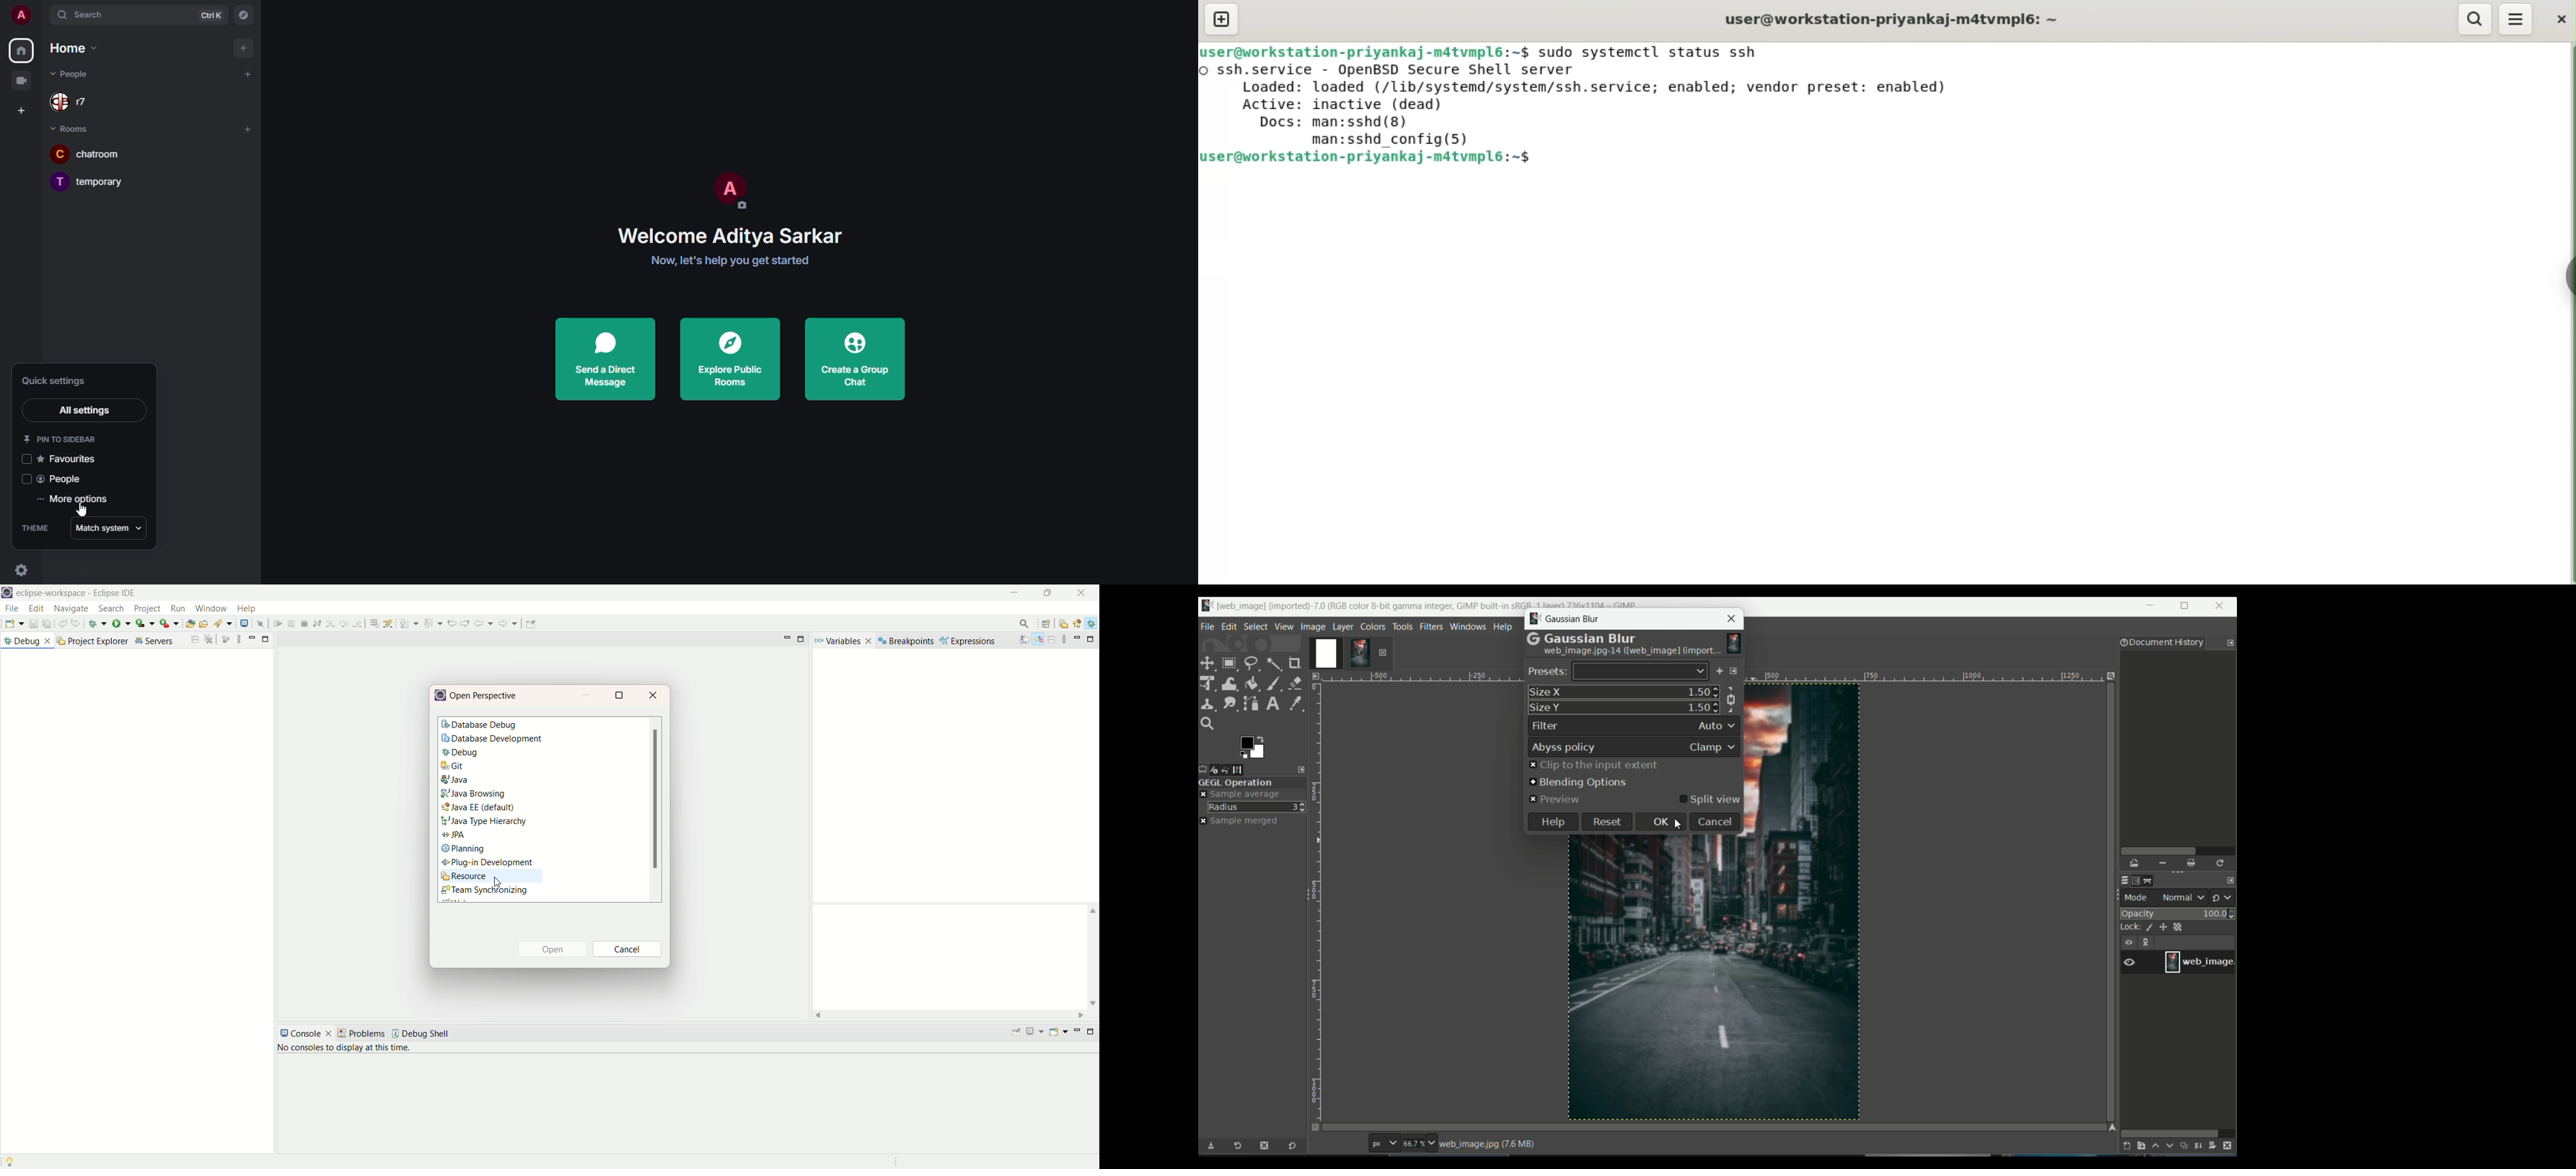 This screenshot has height=1176, width=2576. What do you see at coordinates (195, 625) in the screenshot?
I see `create a dynamic web project` at bounding box center [195, 625].